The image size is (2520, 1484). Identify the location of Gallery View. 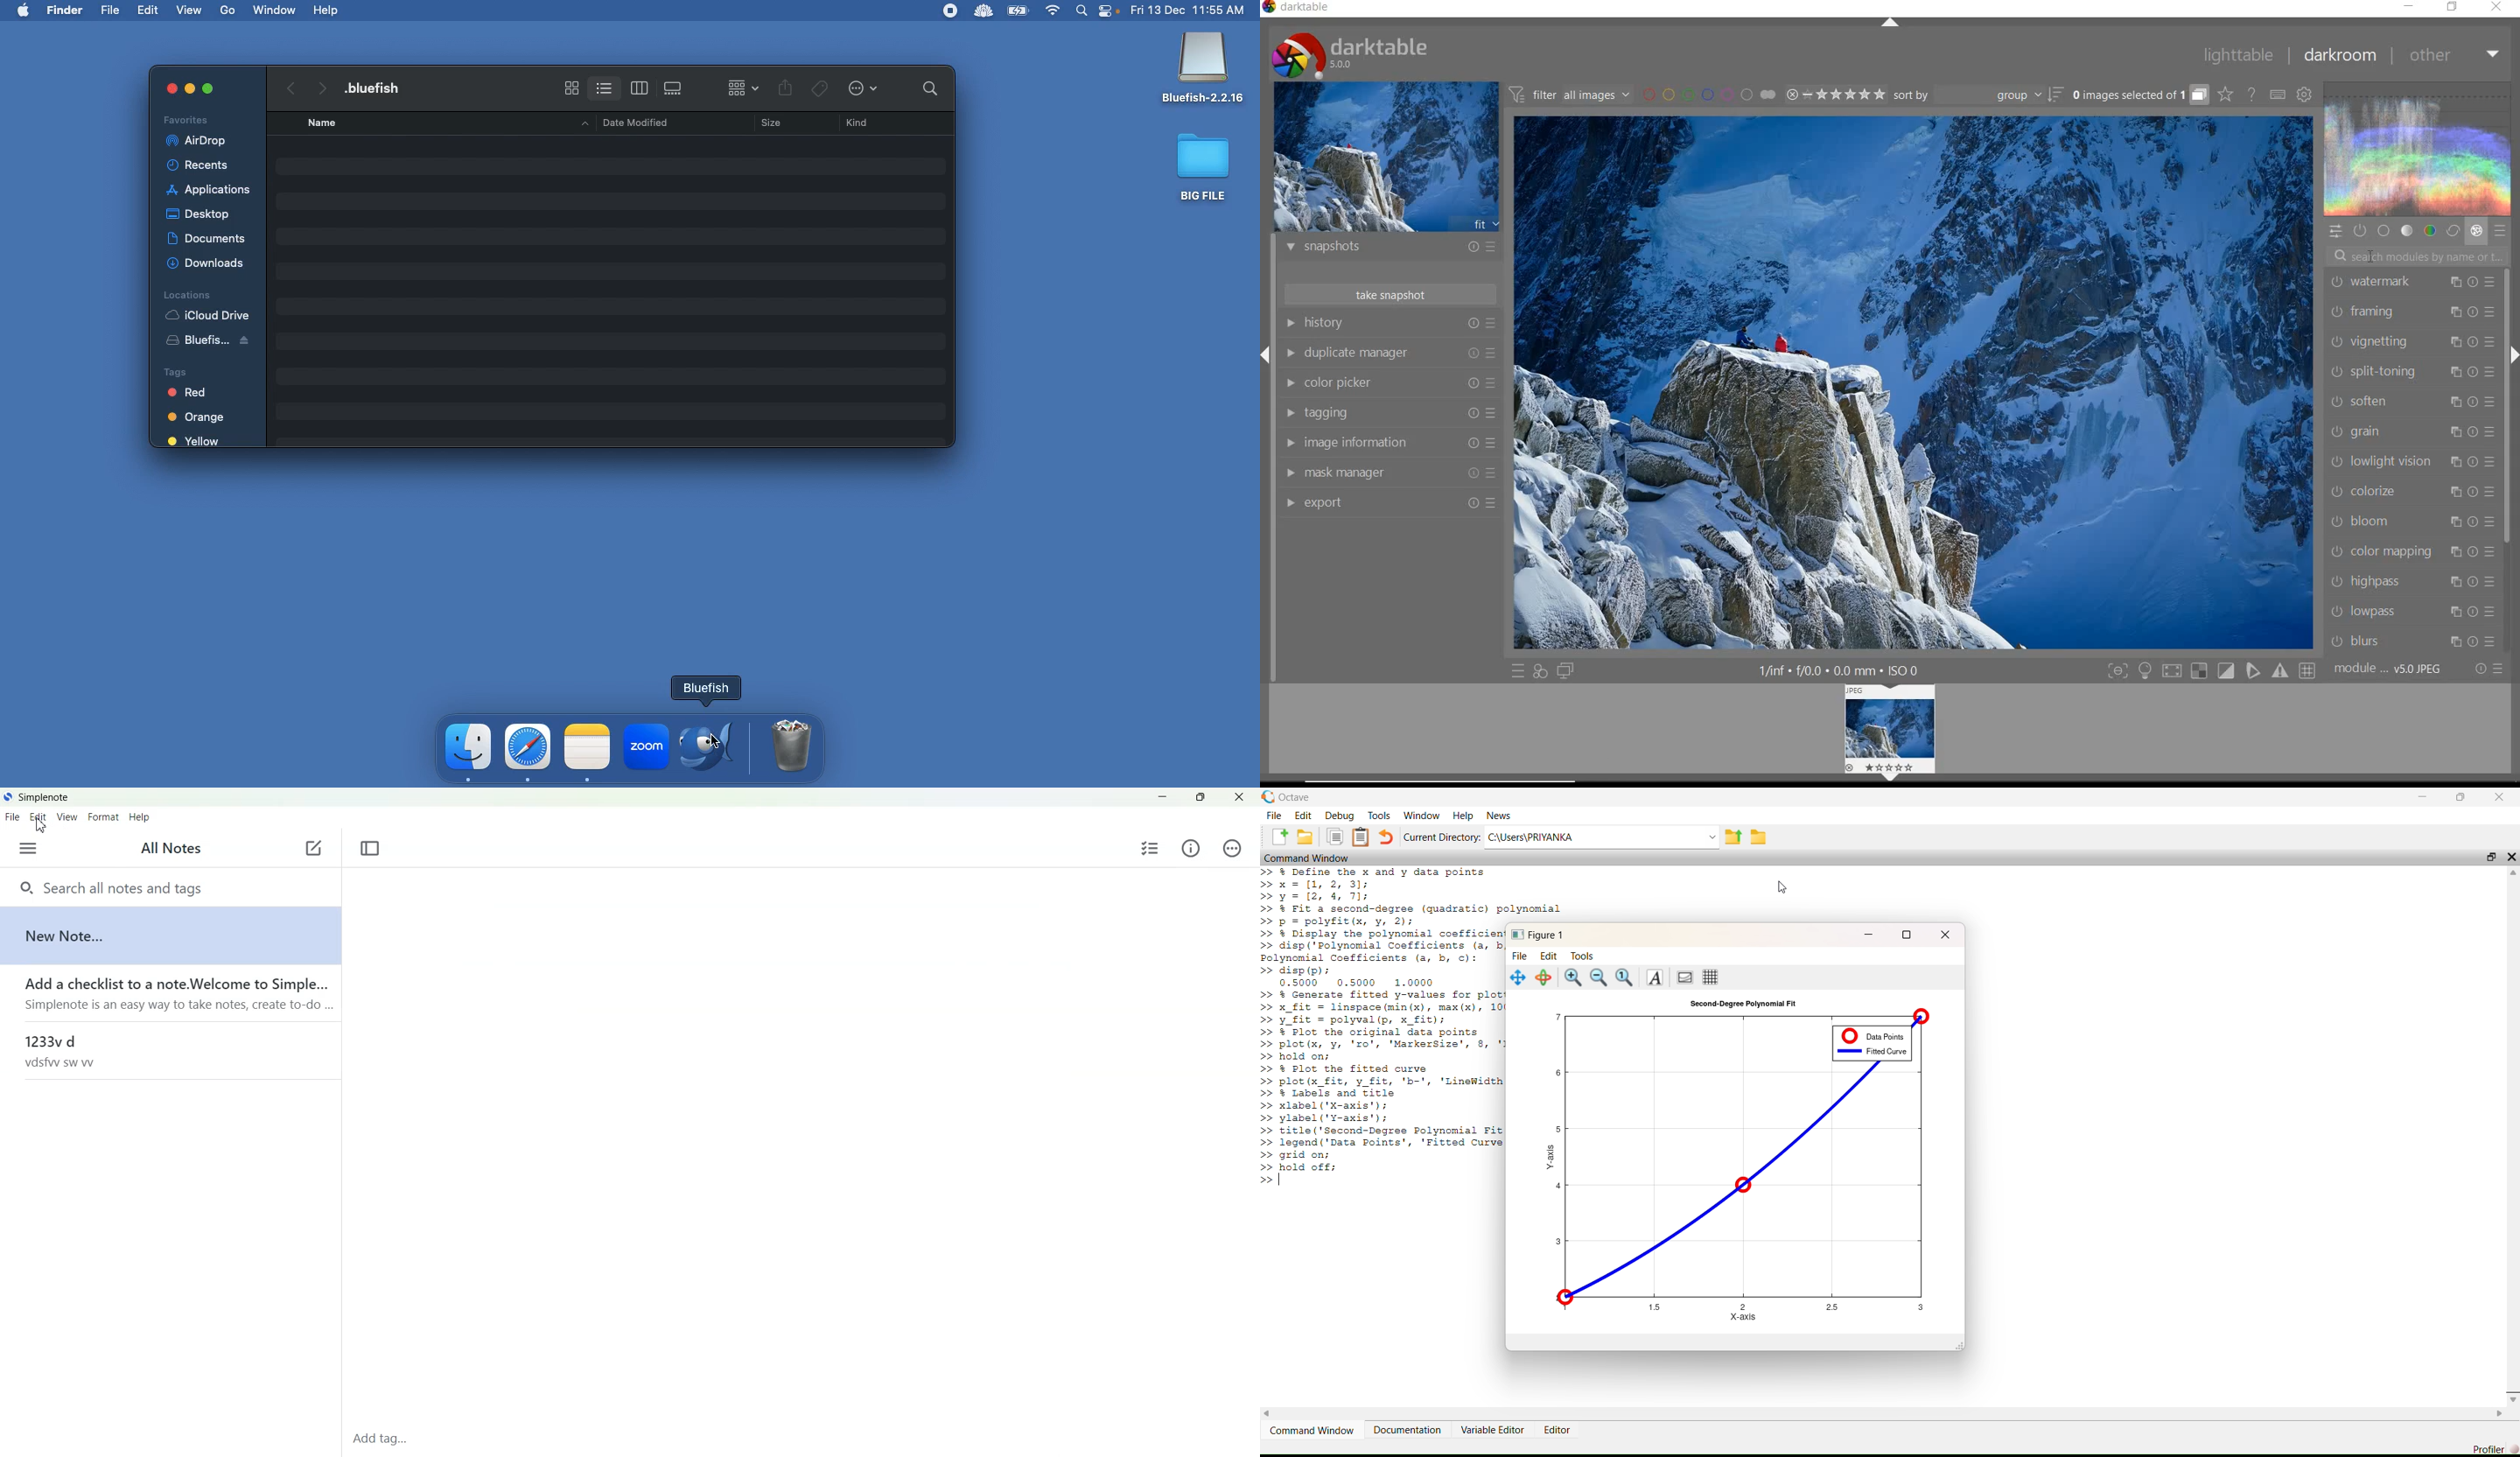
(675, 85).